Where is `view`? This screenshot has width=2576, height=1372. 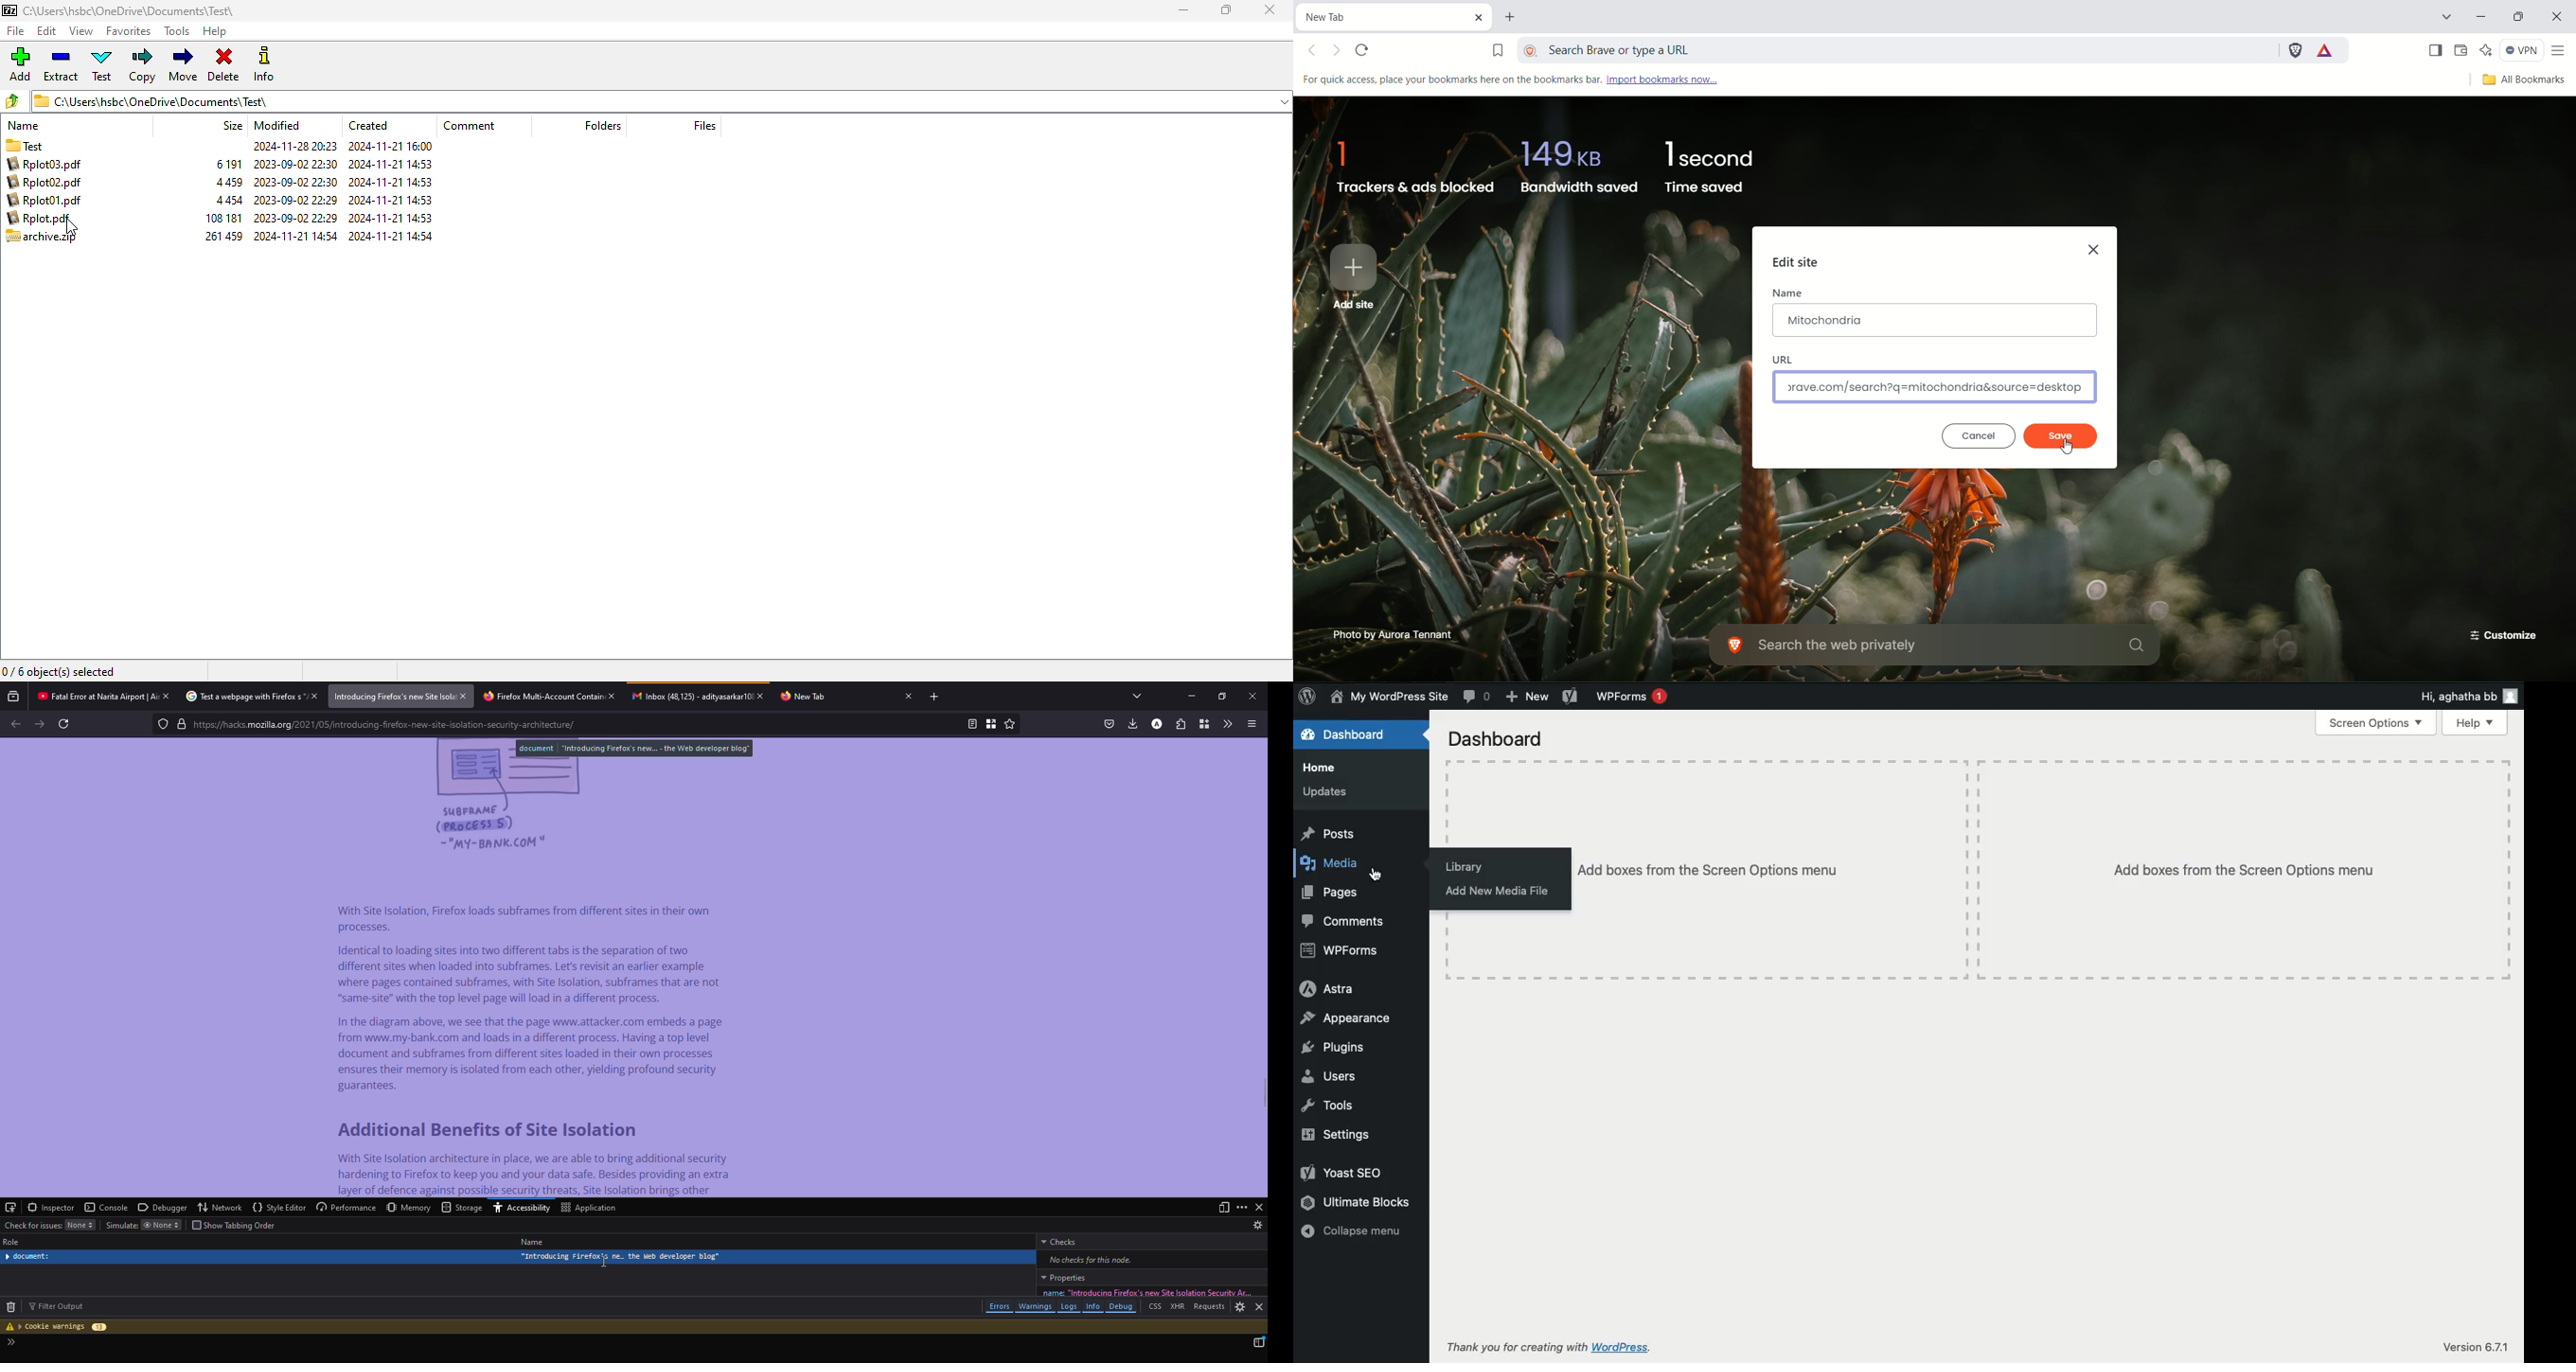 view is located at coordinates (80, 31).